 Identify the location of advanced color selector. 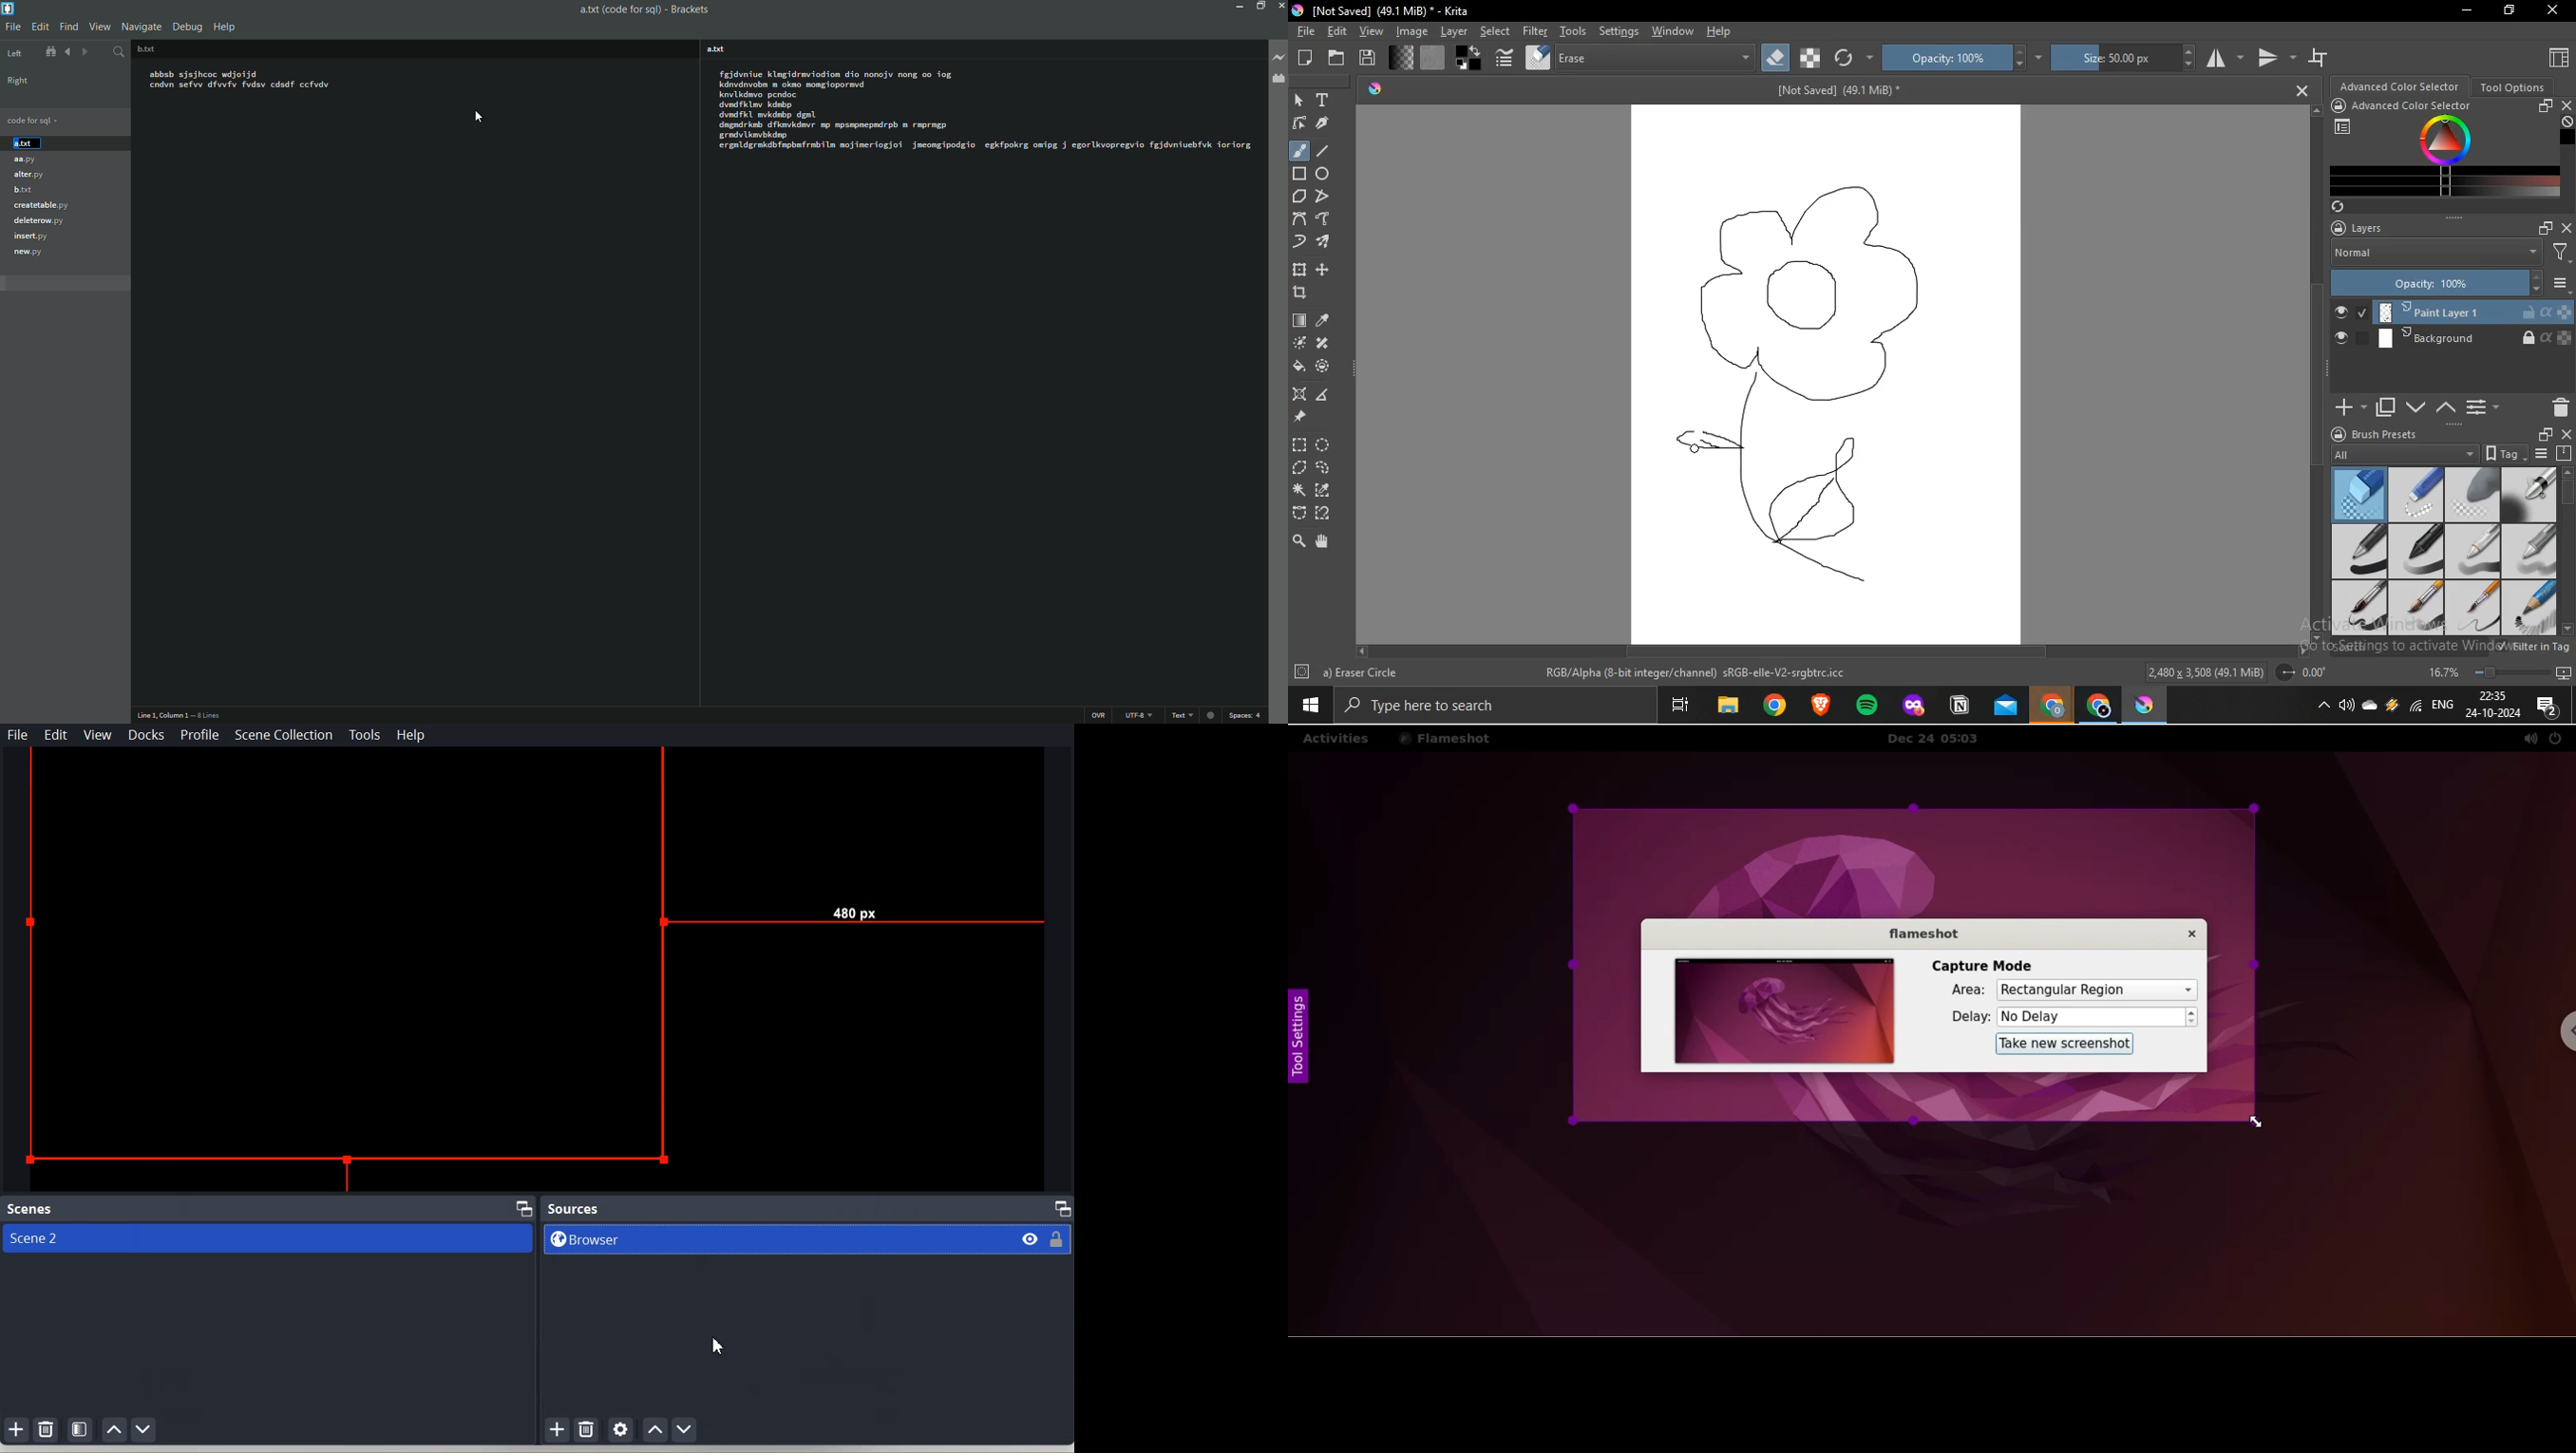
(2418, 106).